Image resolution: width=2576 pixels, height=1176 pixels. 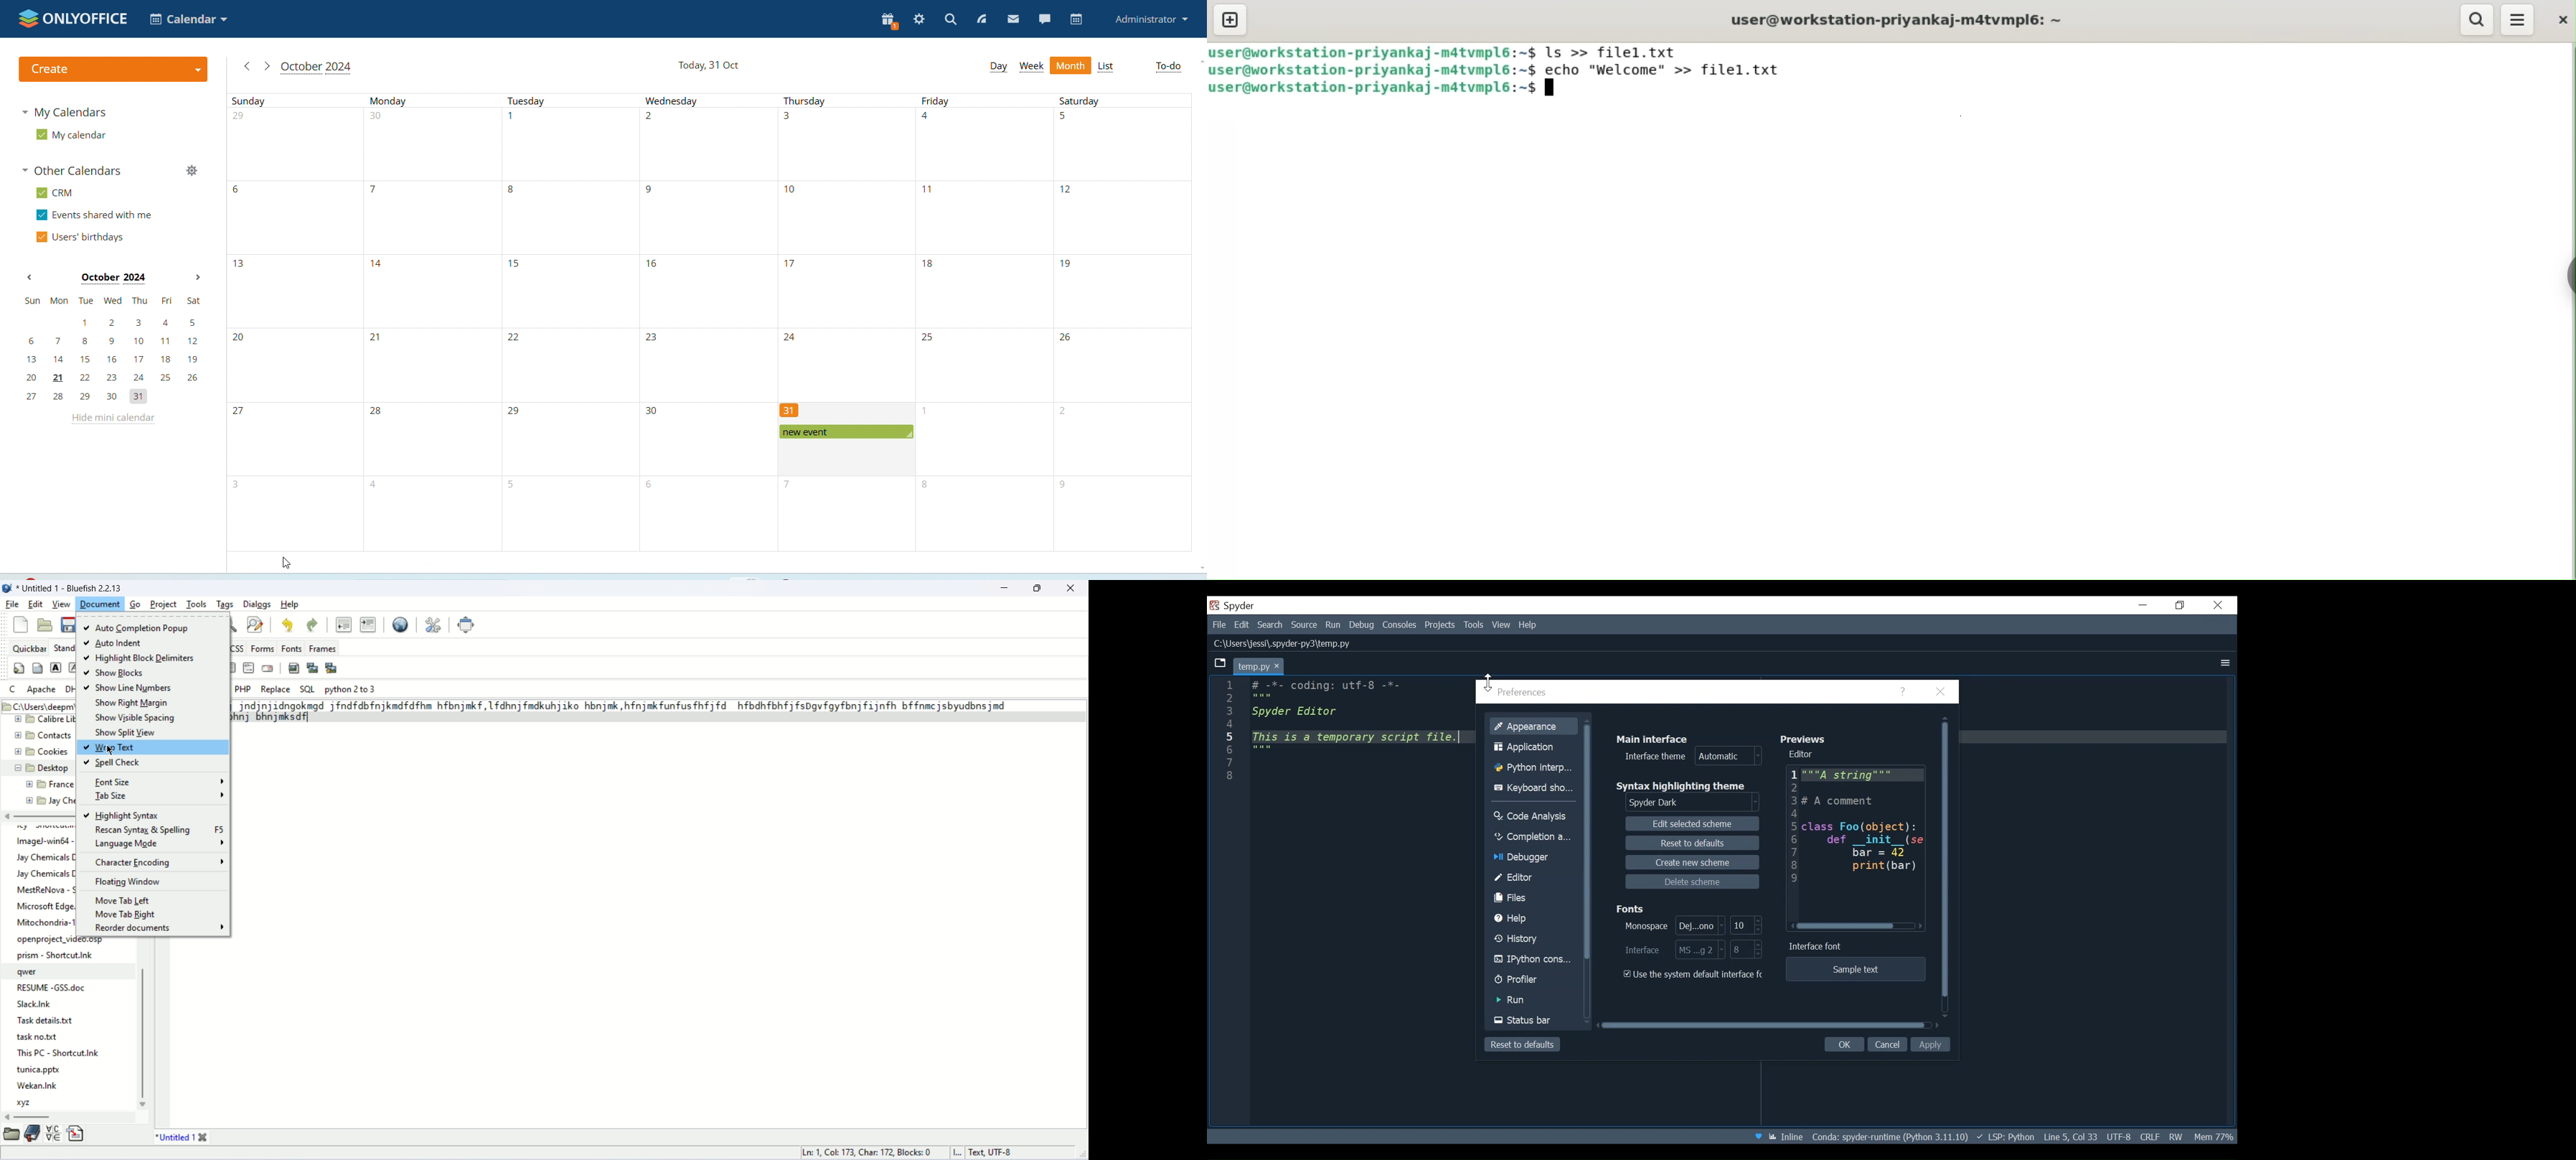 What do you see at coordinates (1219, 664) in the screenshot?
I see `Browse Tab` at bounding box center [1219, 664].